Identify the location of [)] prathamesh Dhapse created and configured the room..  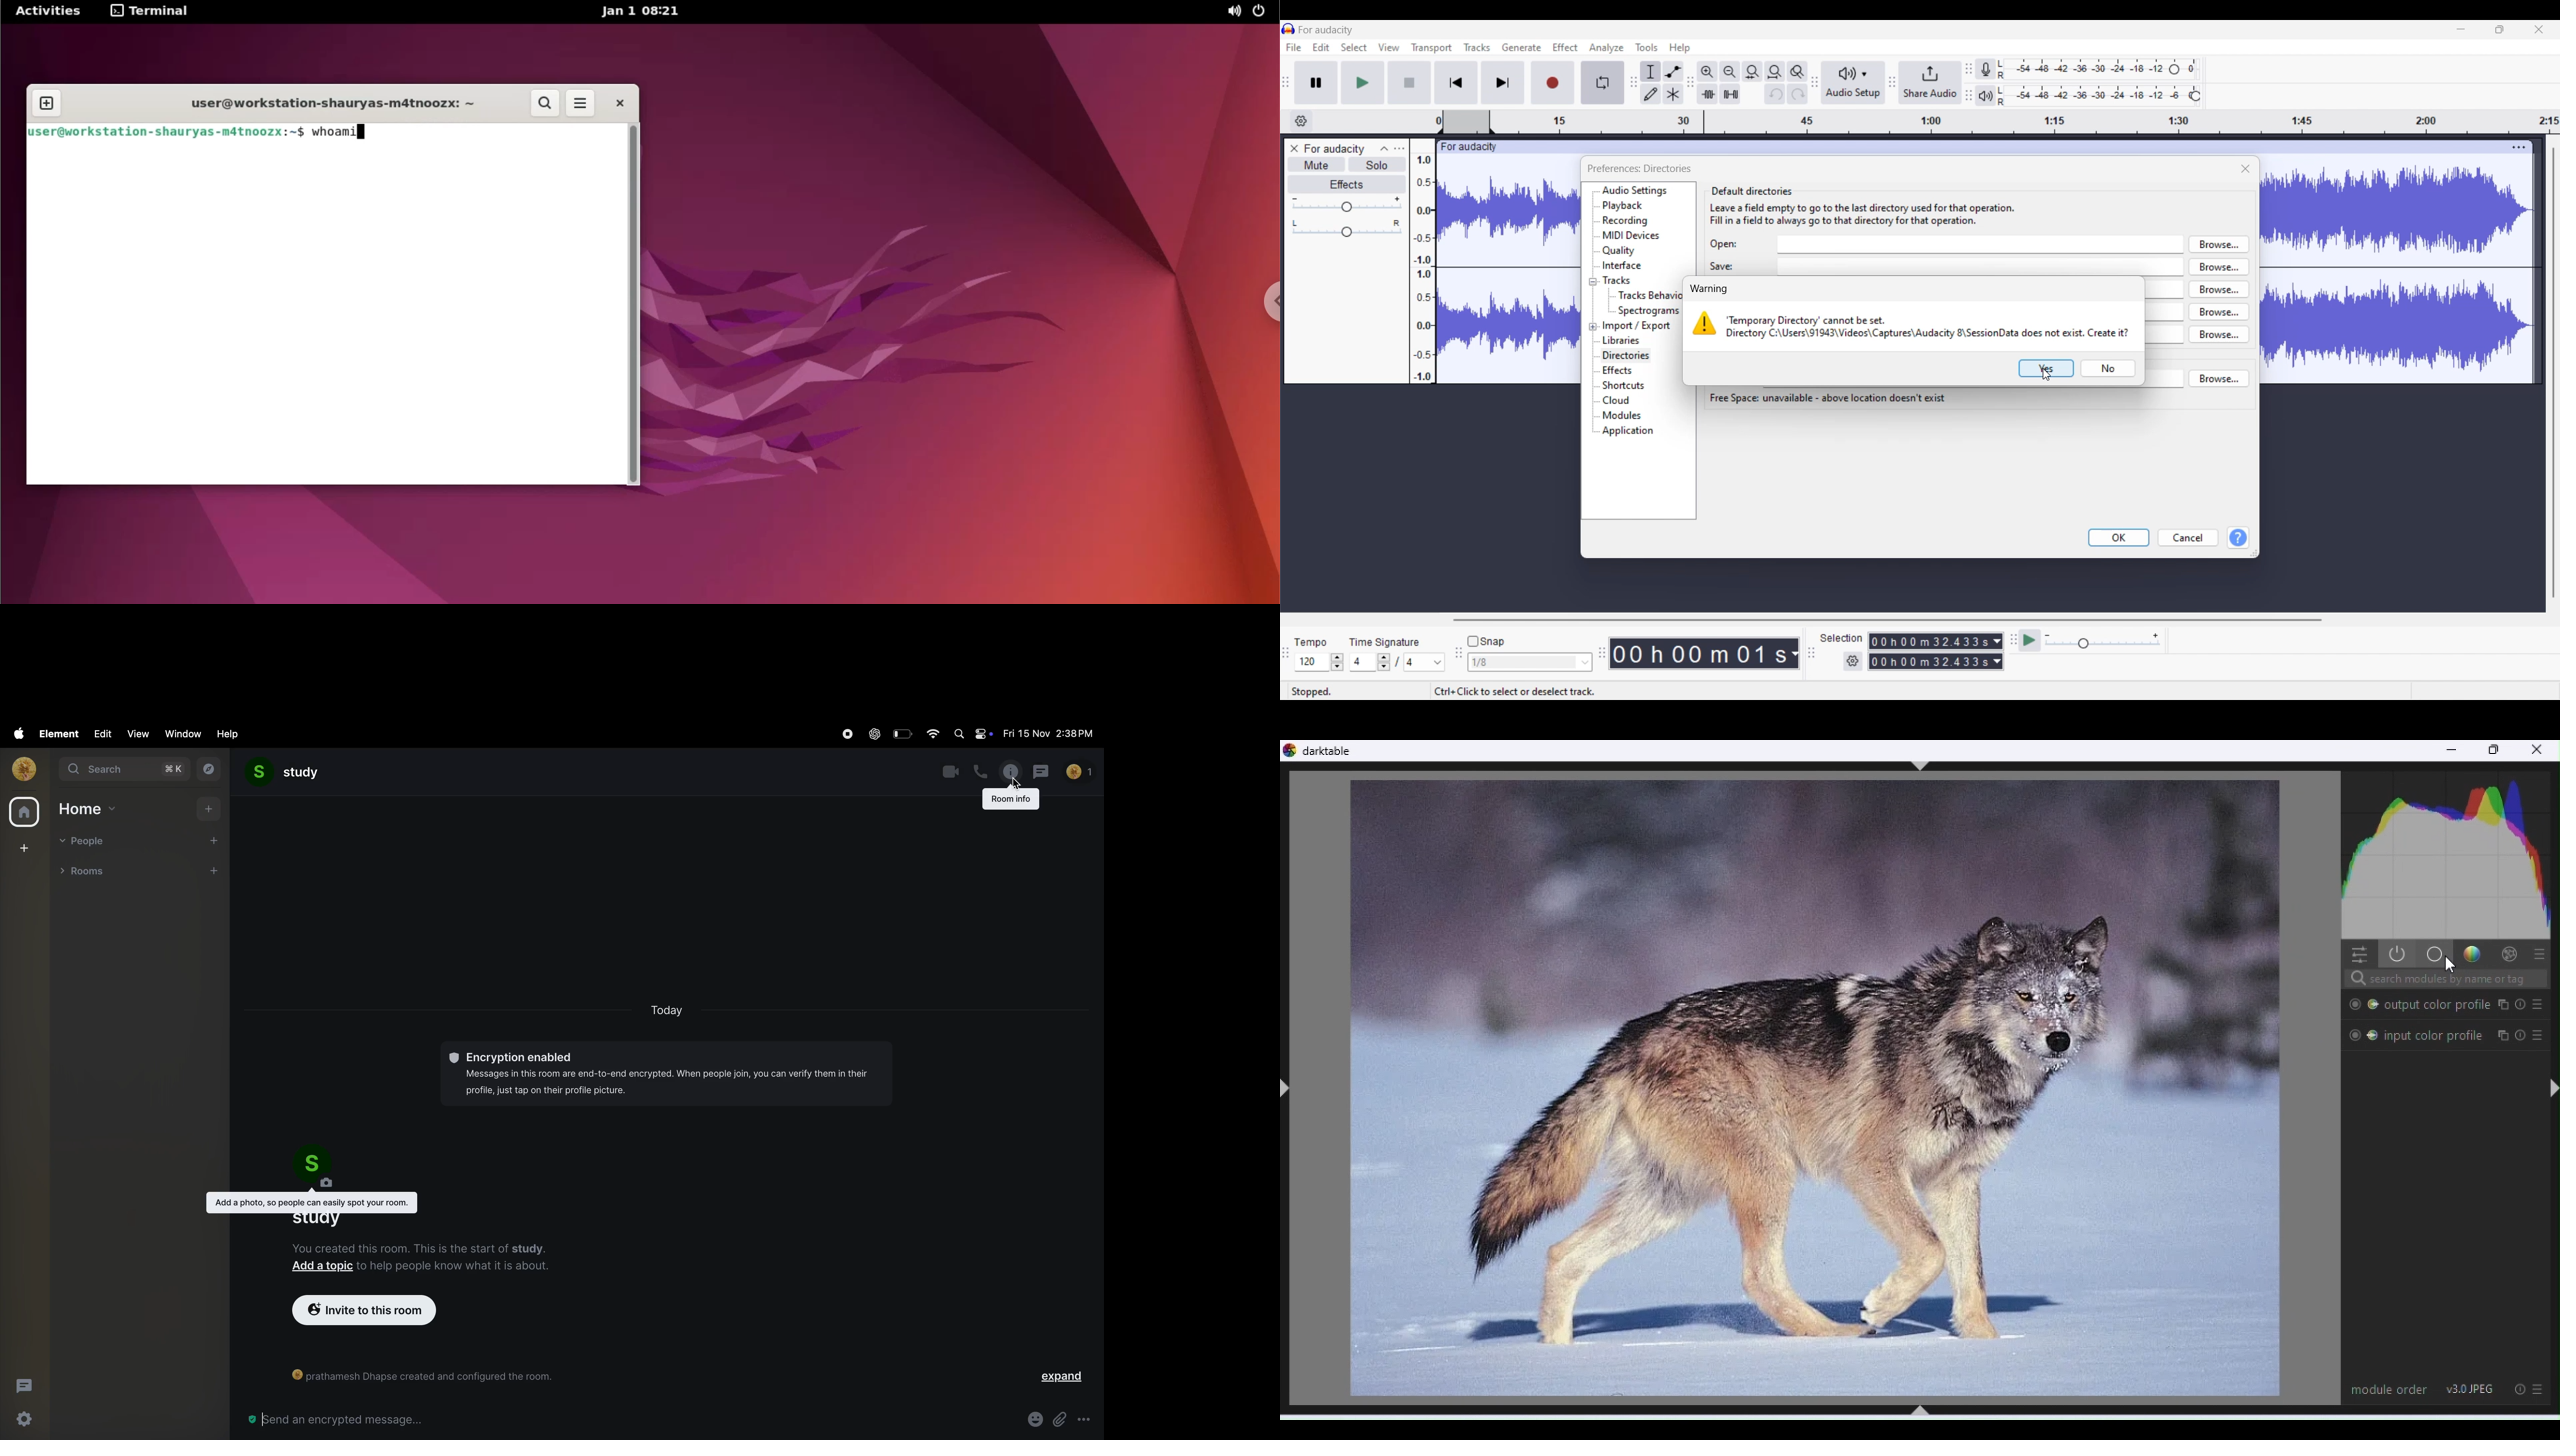
(416, 1375).